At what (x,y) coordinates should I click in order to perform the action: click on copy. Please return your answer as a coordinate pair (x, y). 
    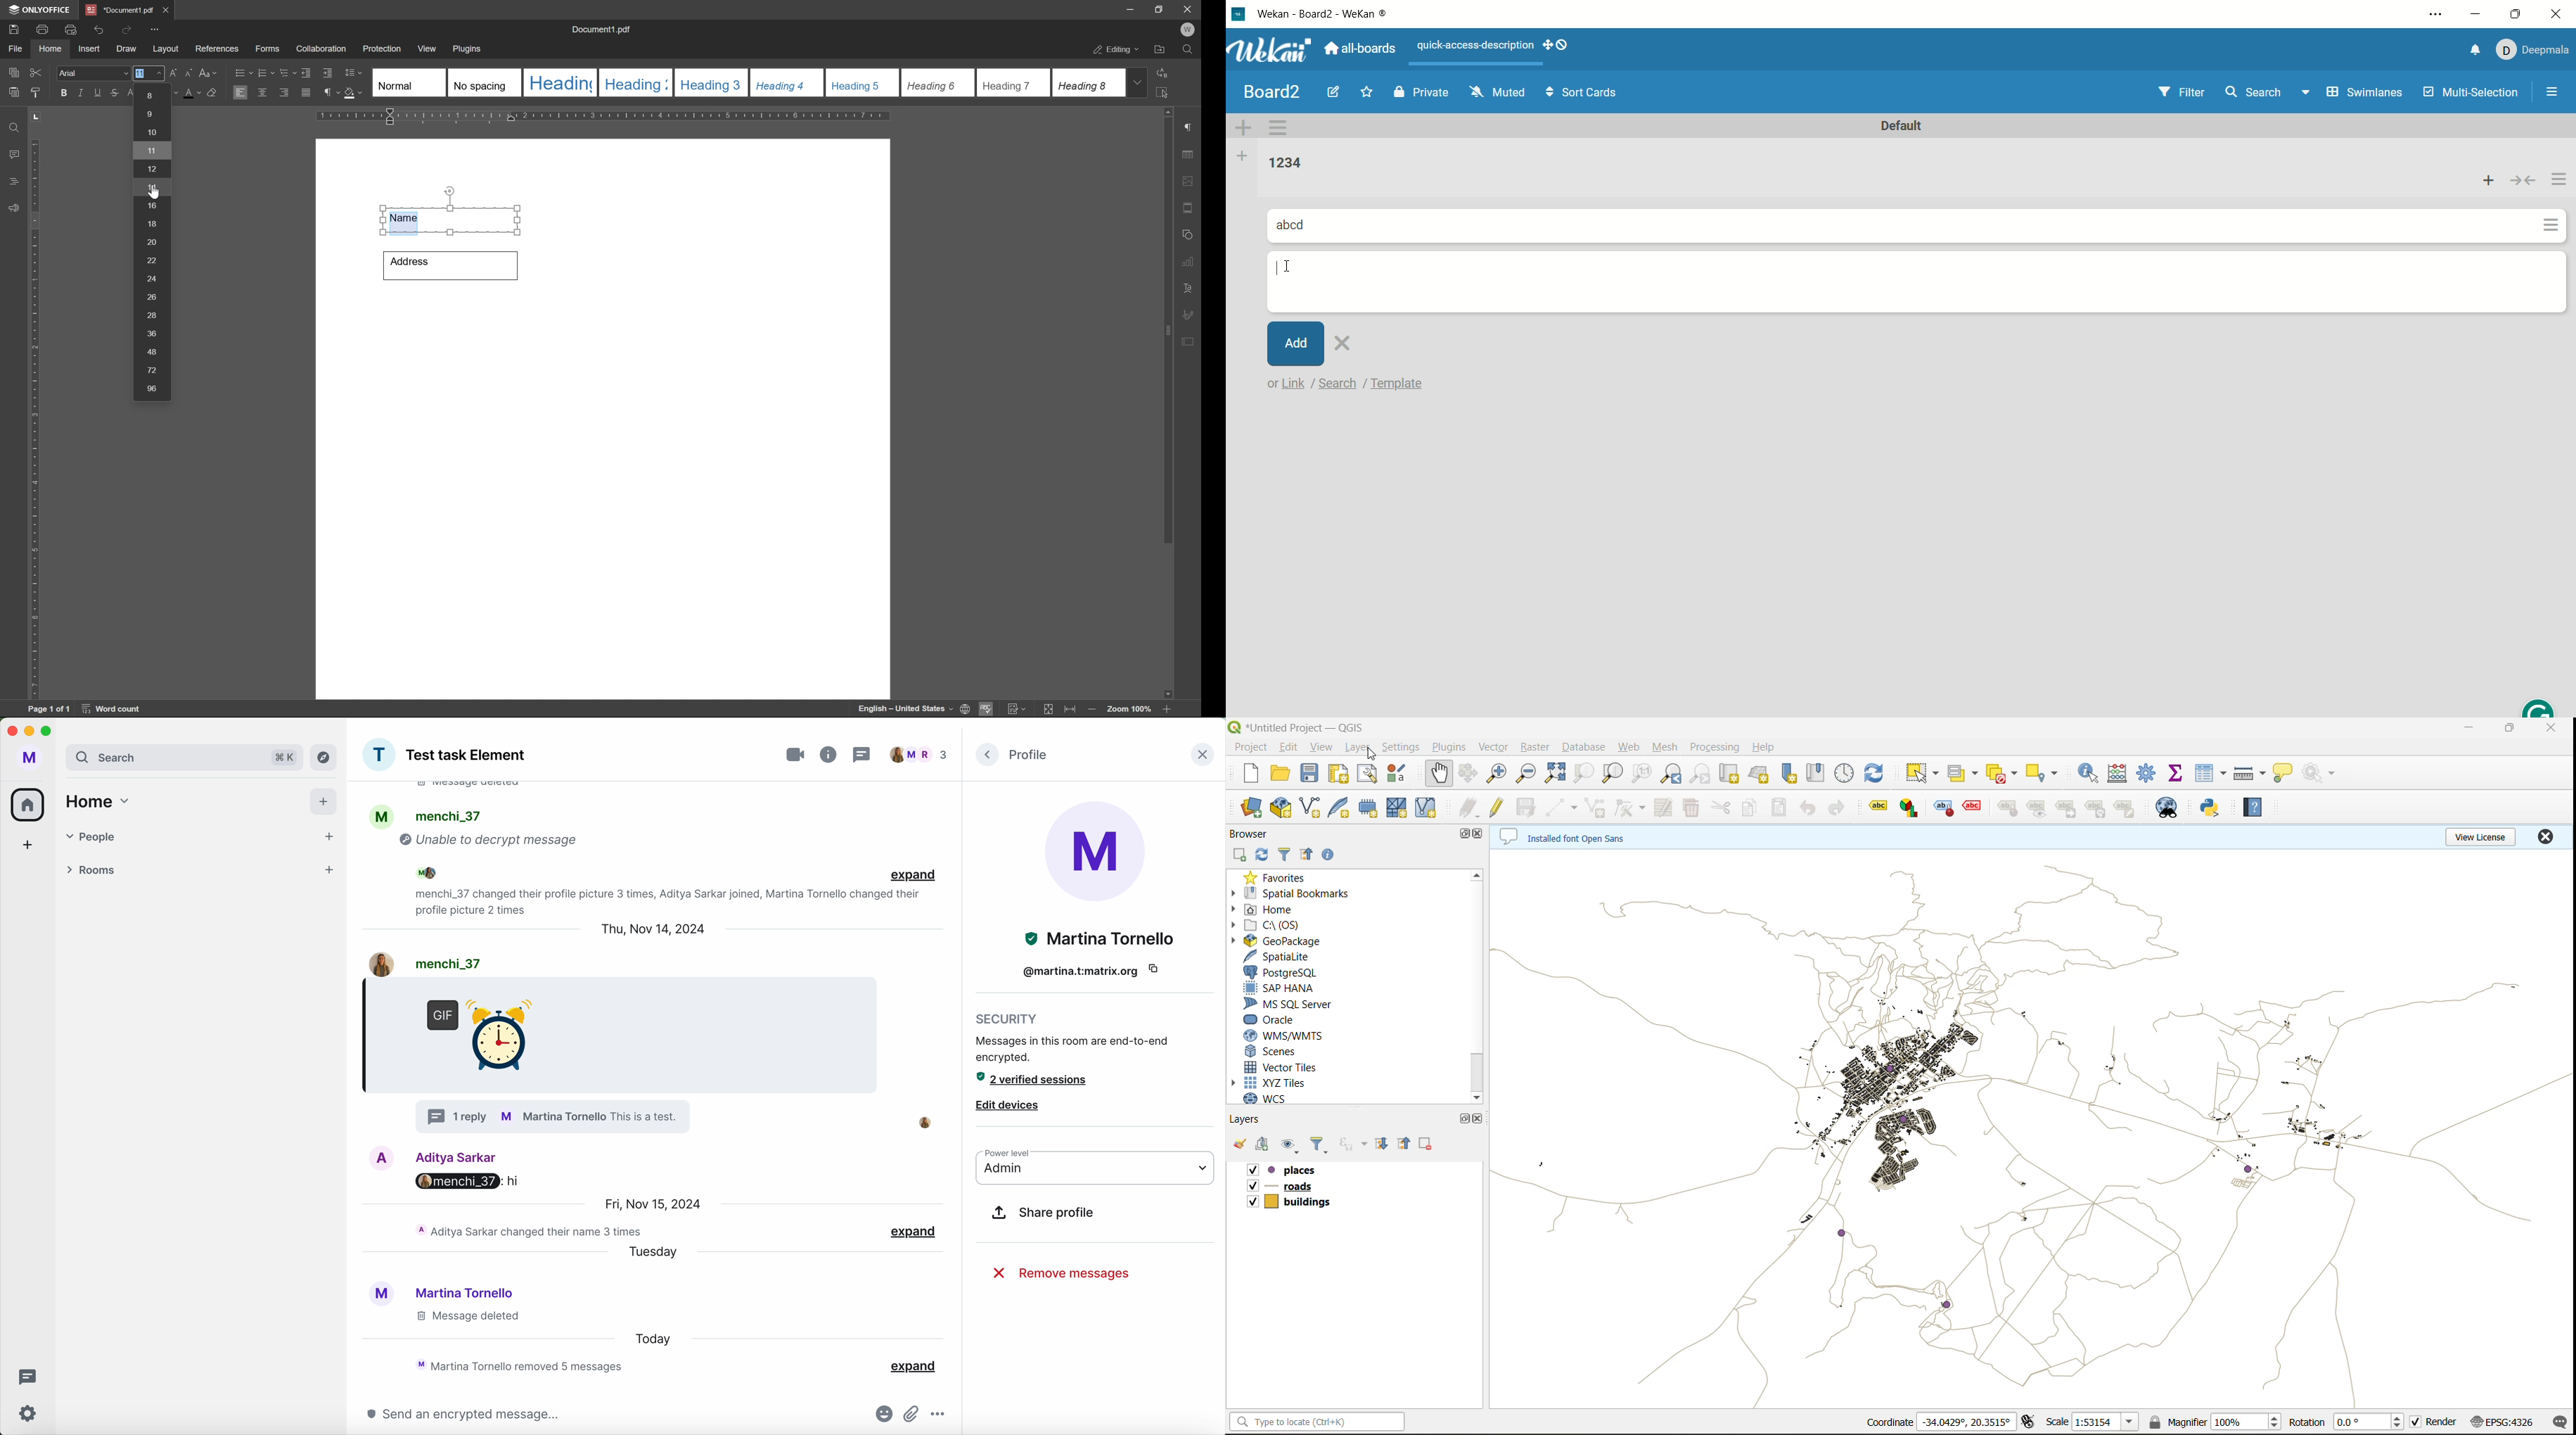
    Looking at the image, I should click on (13, 71).